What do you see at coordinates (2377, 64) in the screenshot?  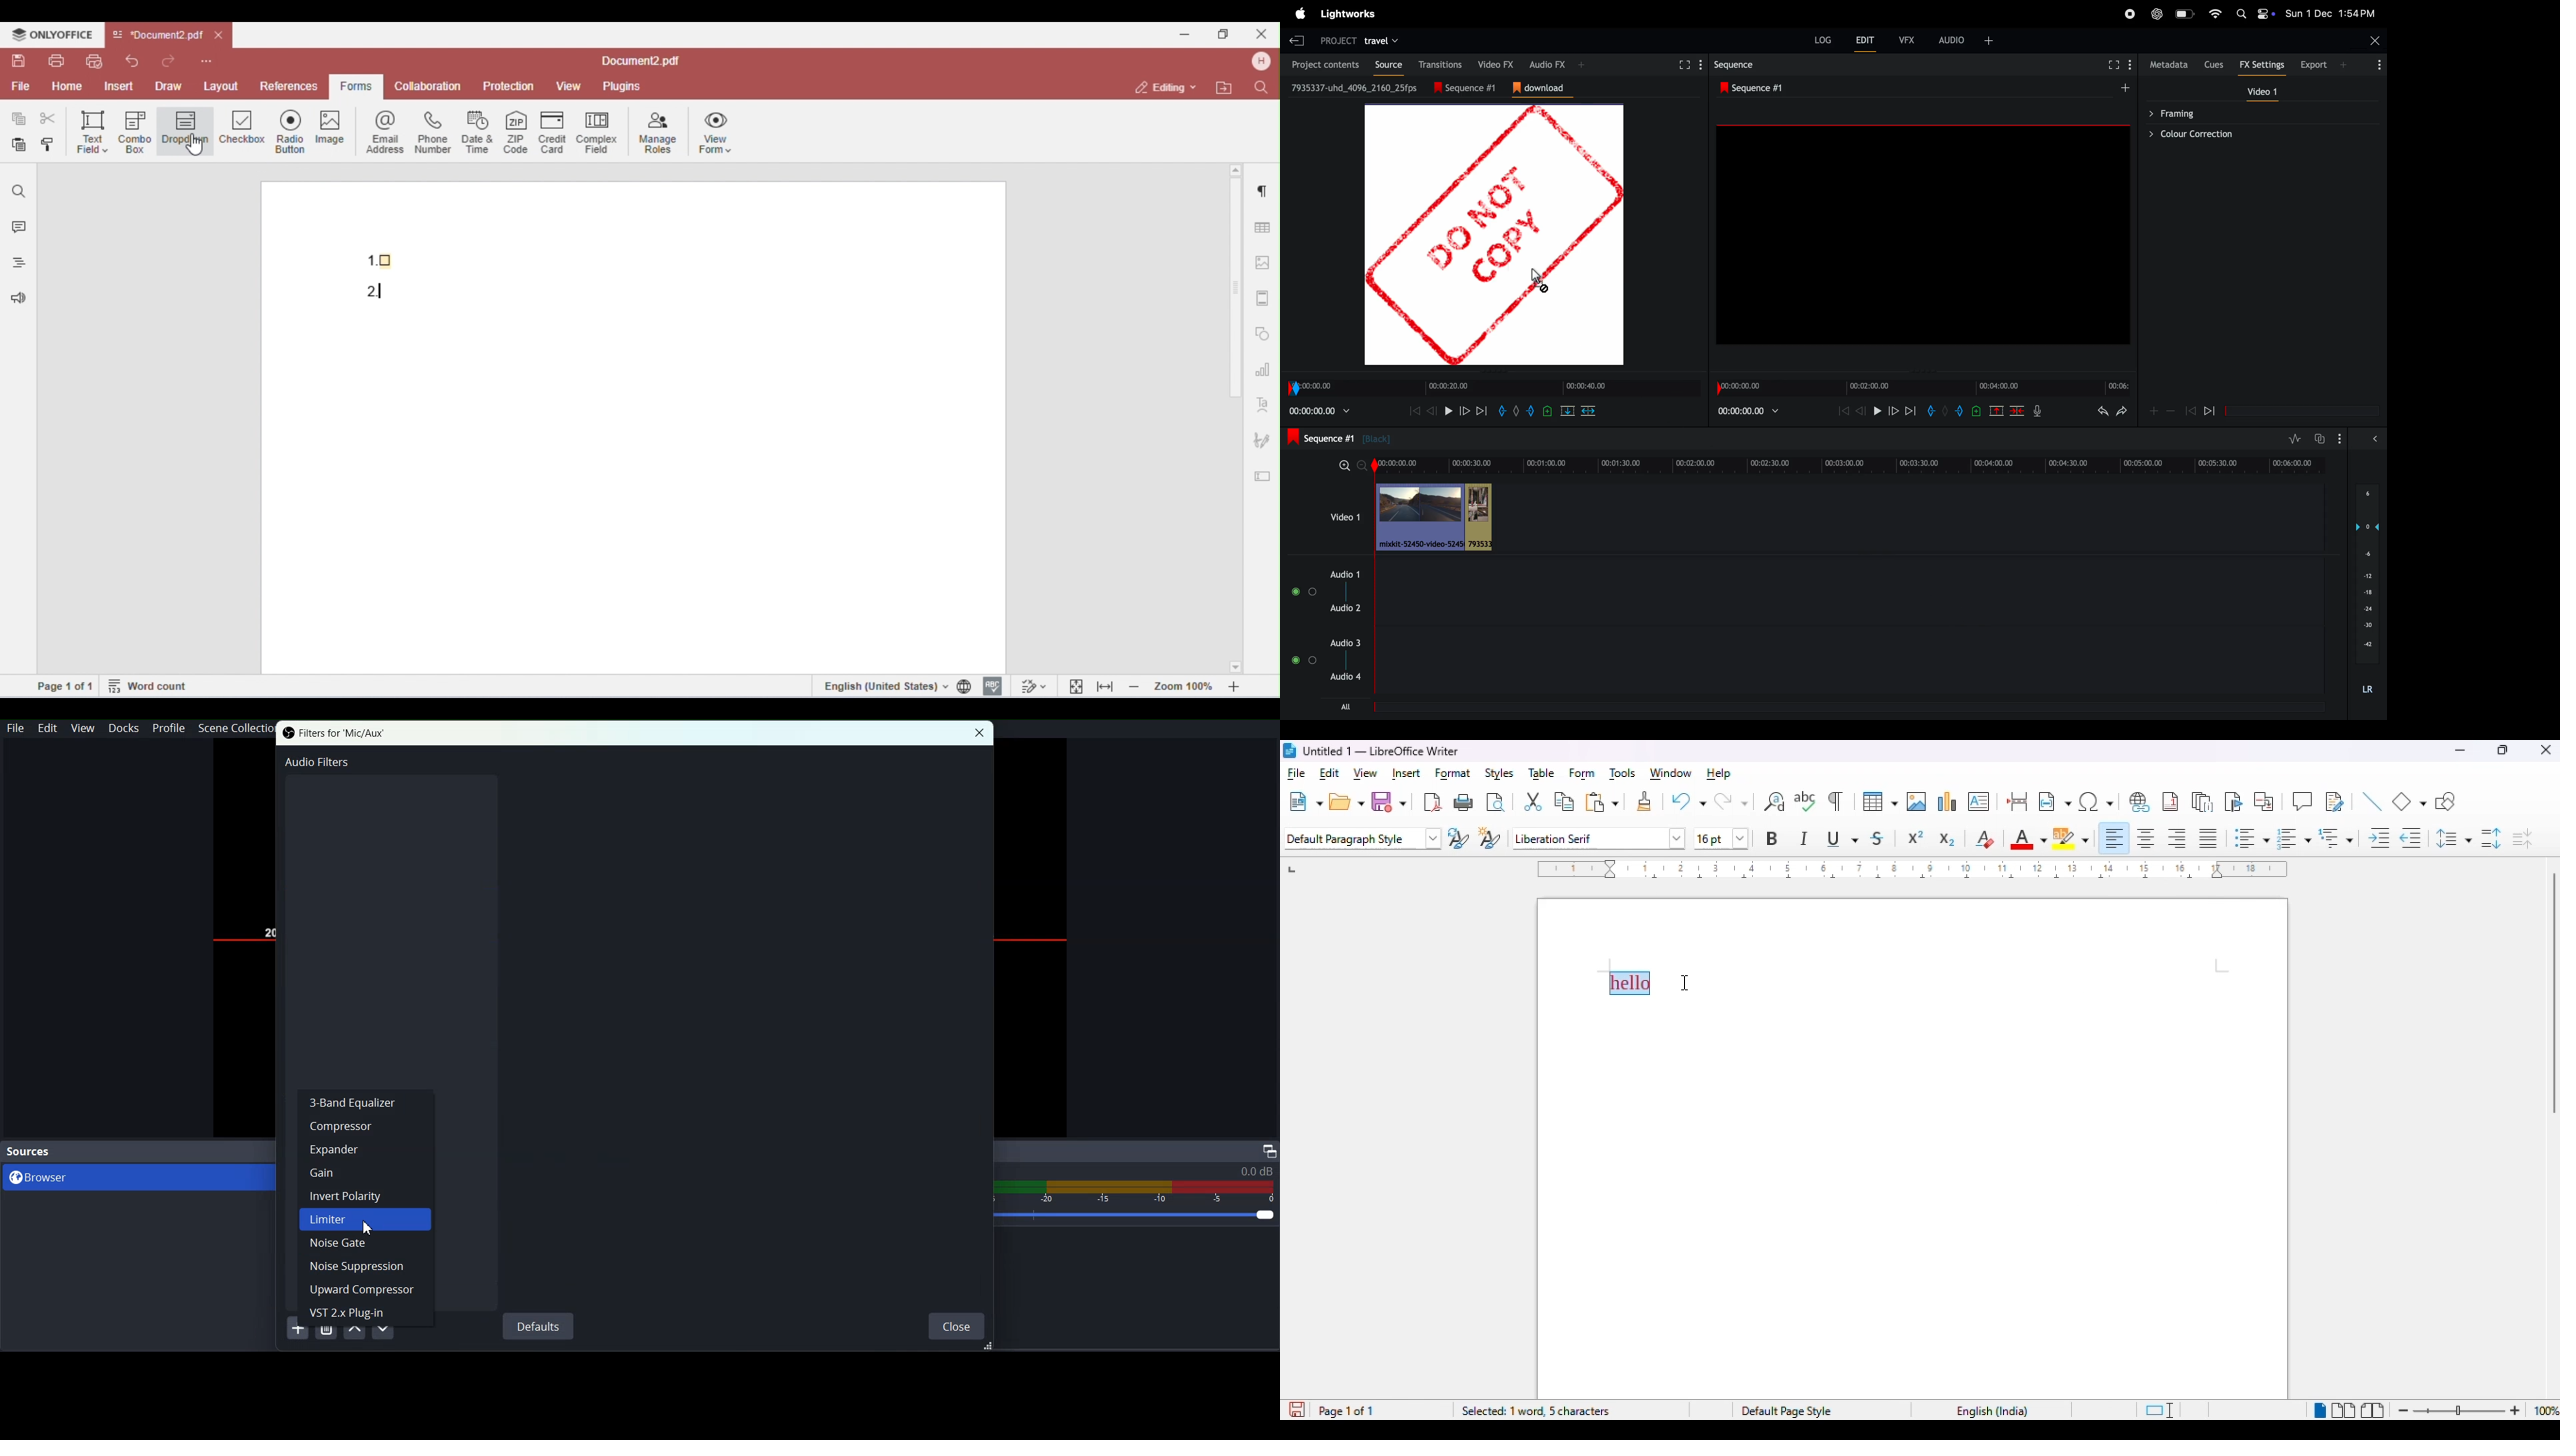 I see `options` at bounding box center [2377, 64].